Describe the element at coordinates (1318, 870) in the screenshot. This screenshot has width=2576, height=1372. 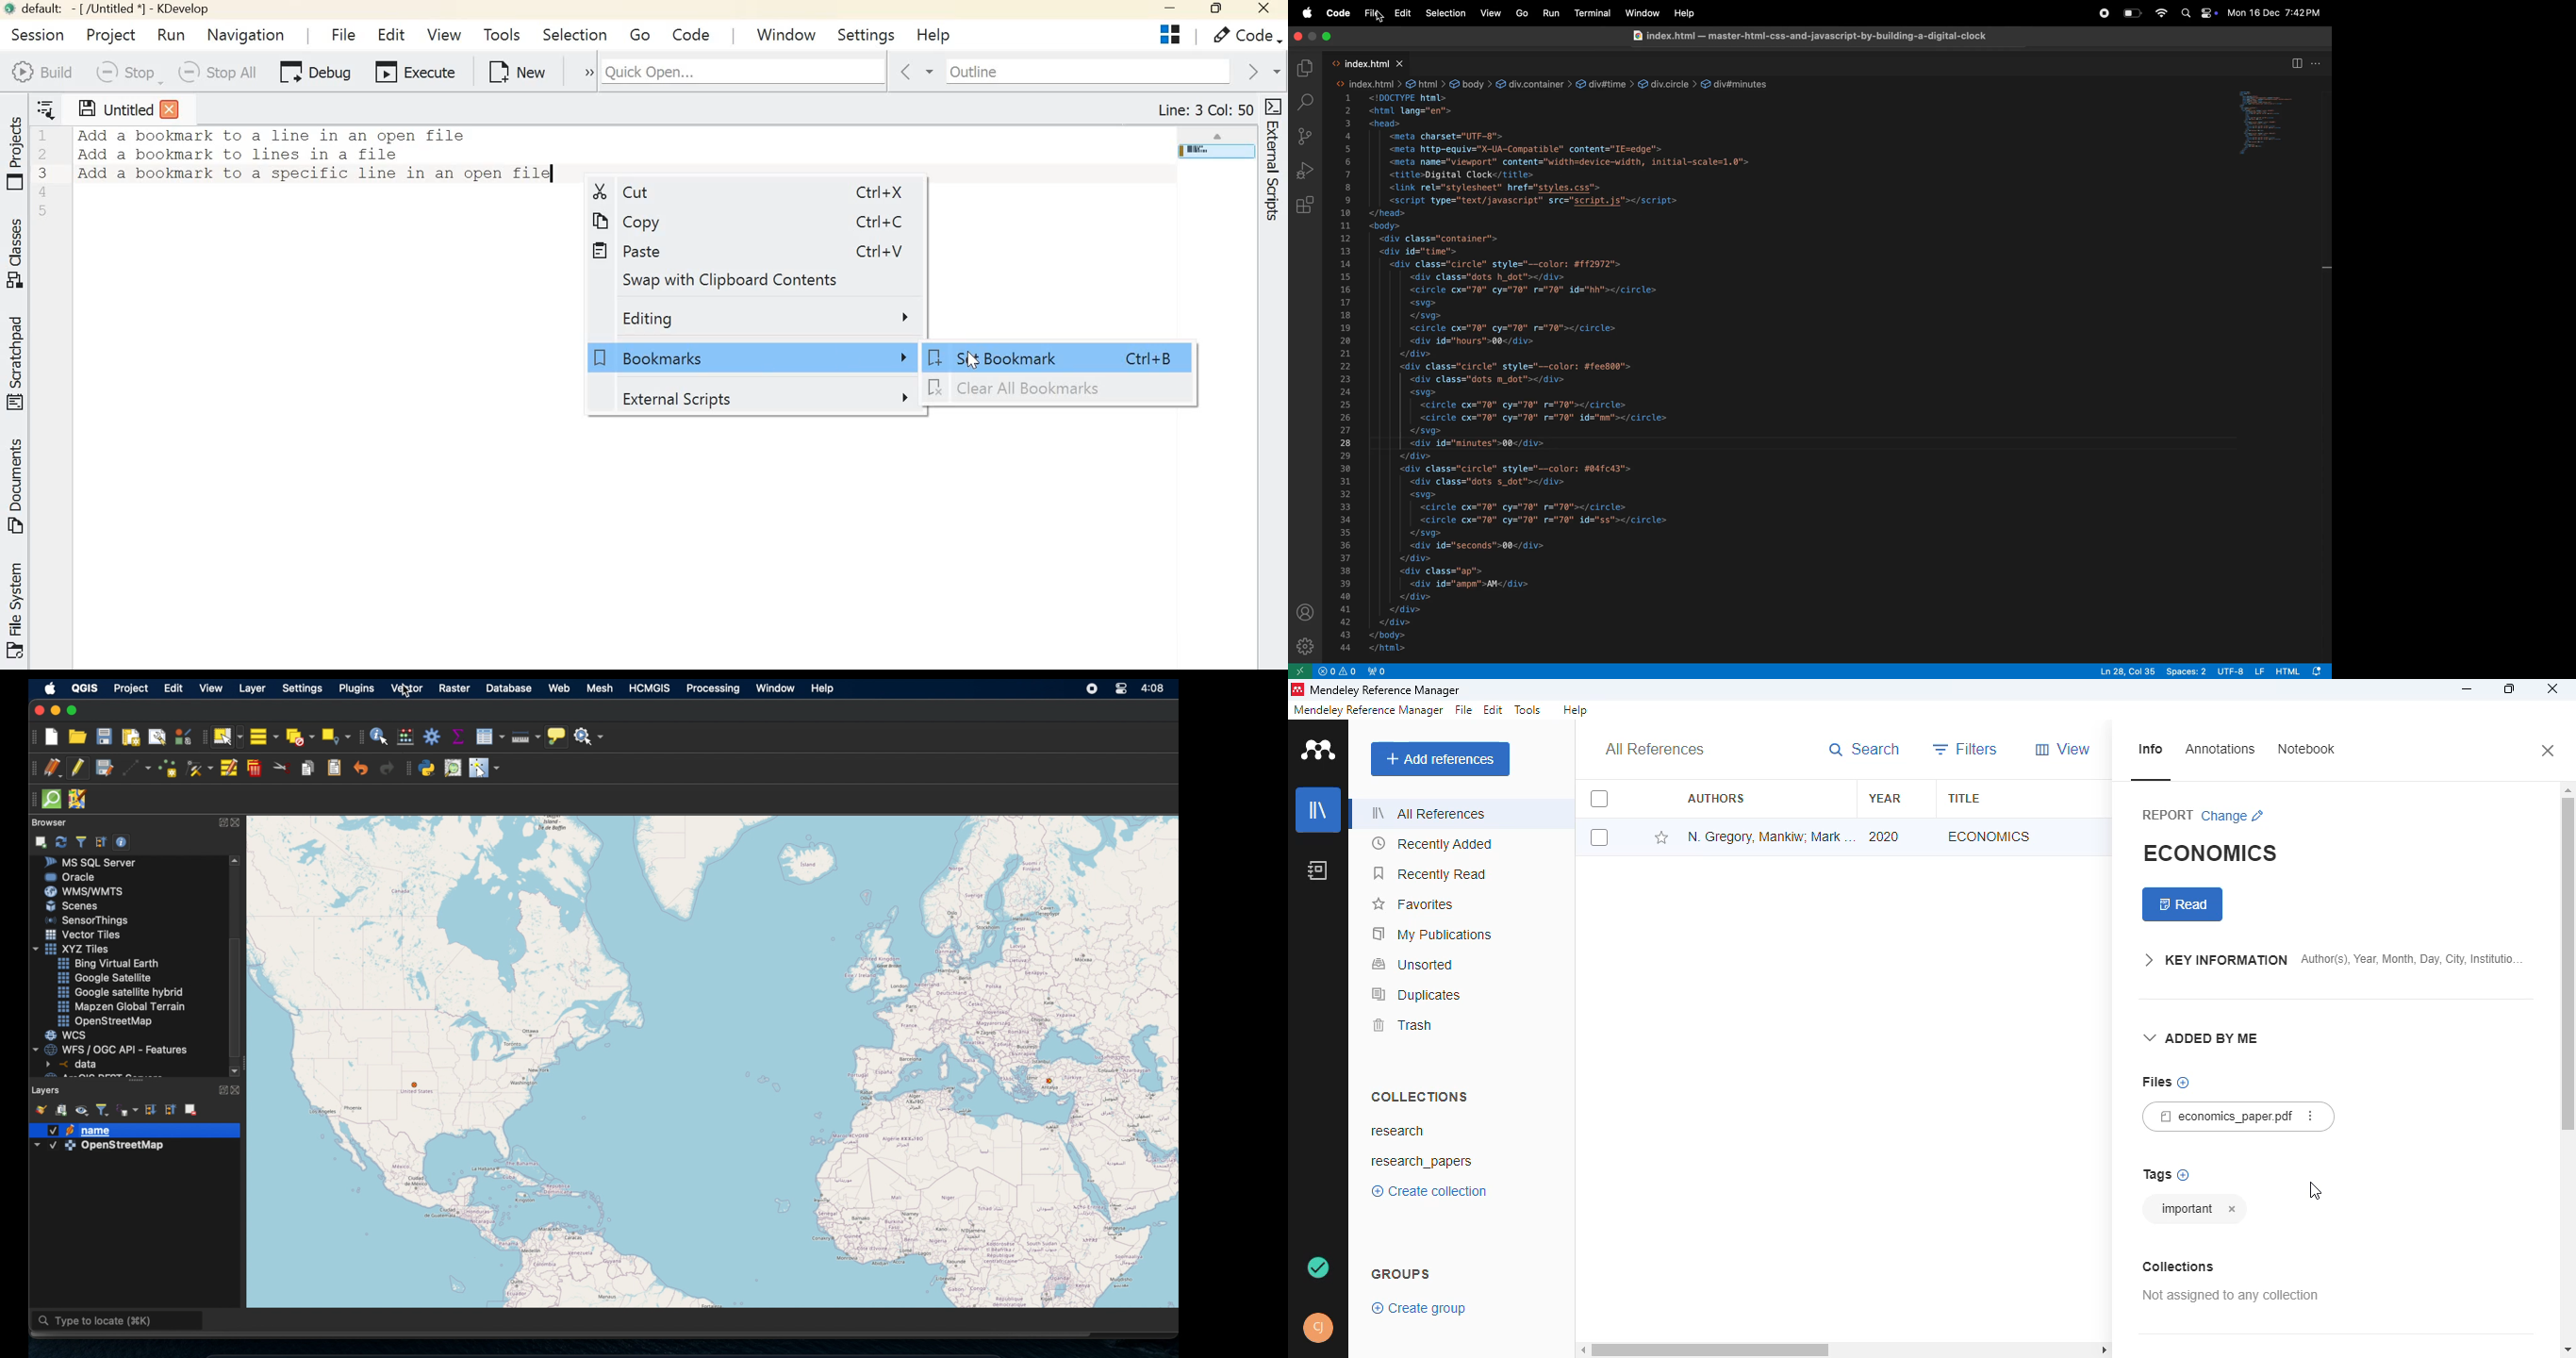
I see `notebook` at that location.